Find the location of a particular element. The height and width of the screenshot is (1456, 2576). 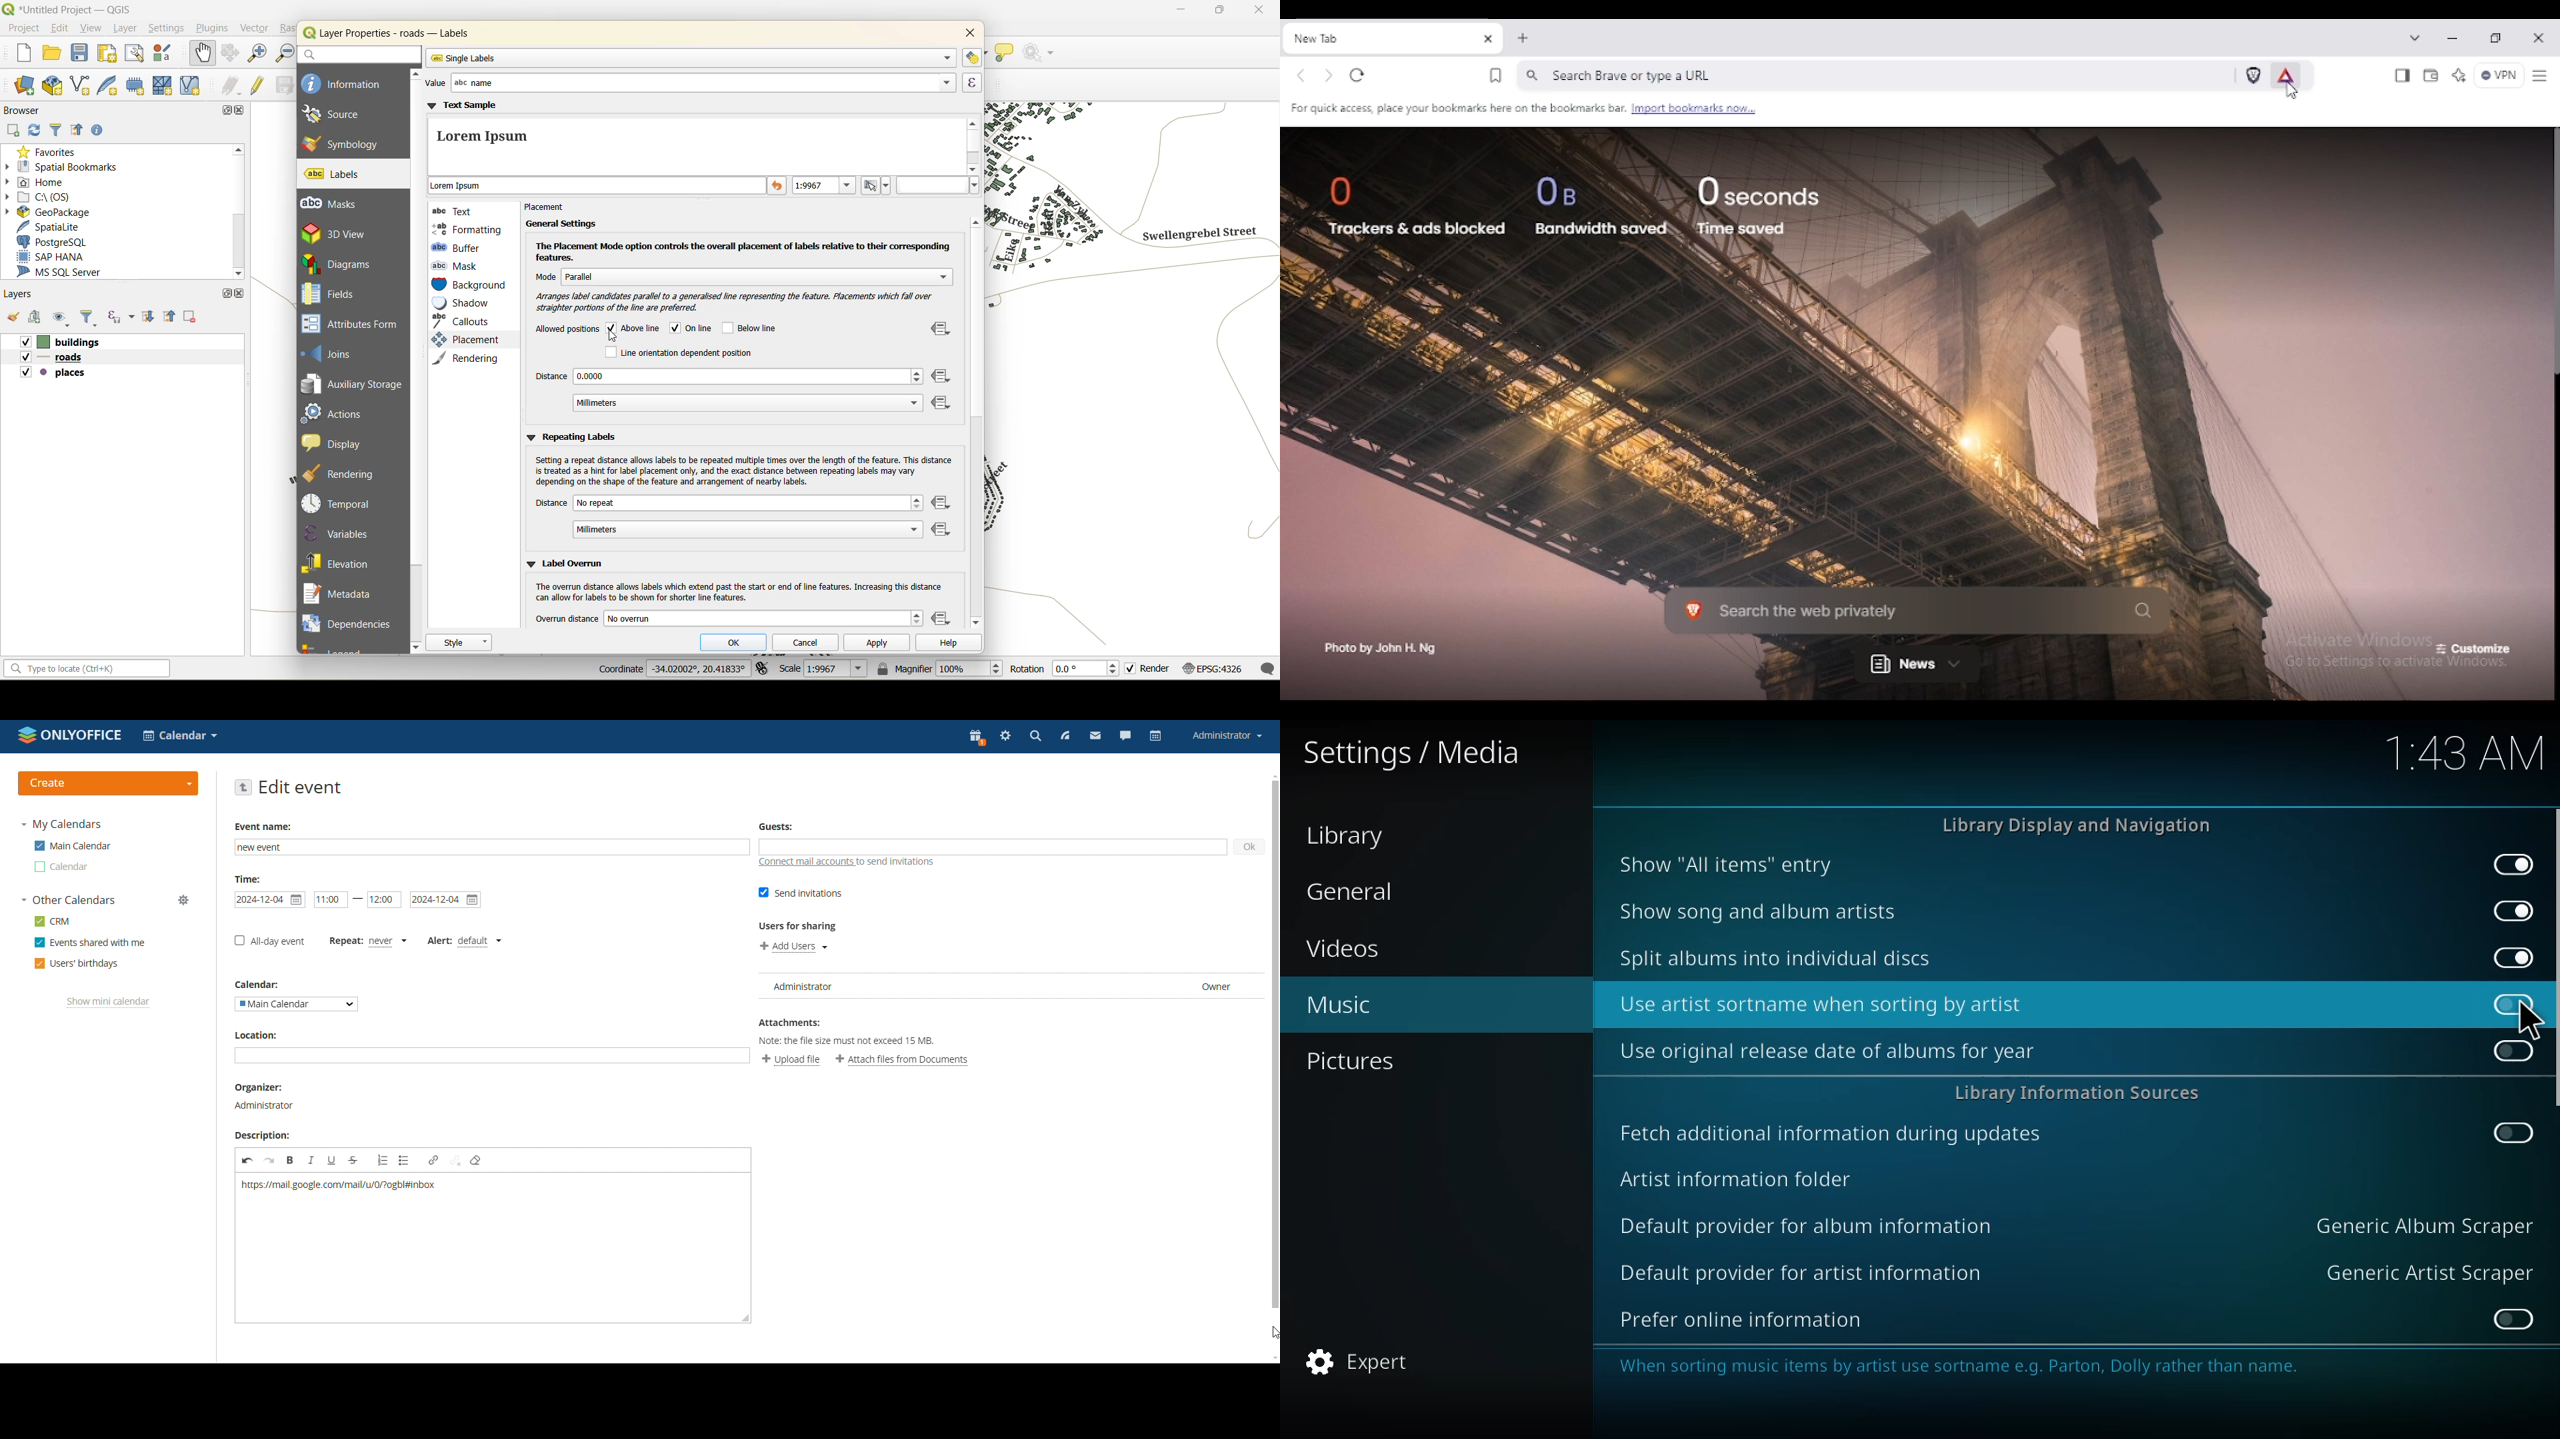

file name and app name is located at coordinates (68, 9).